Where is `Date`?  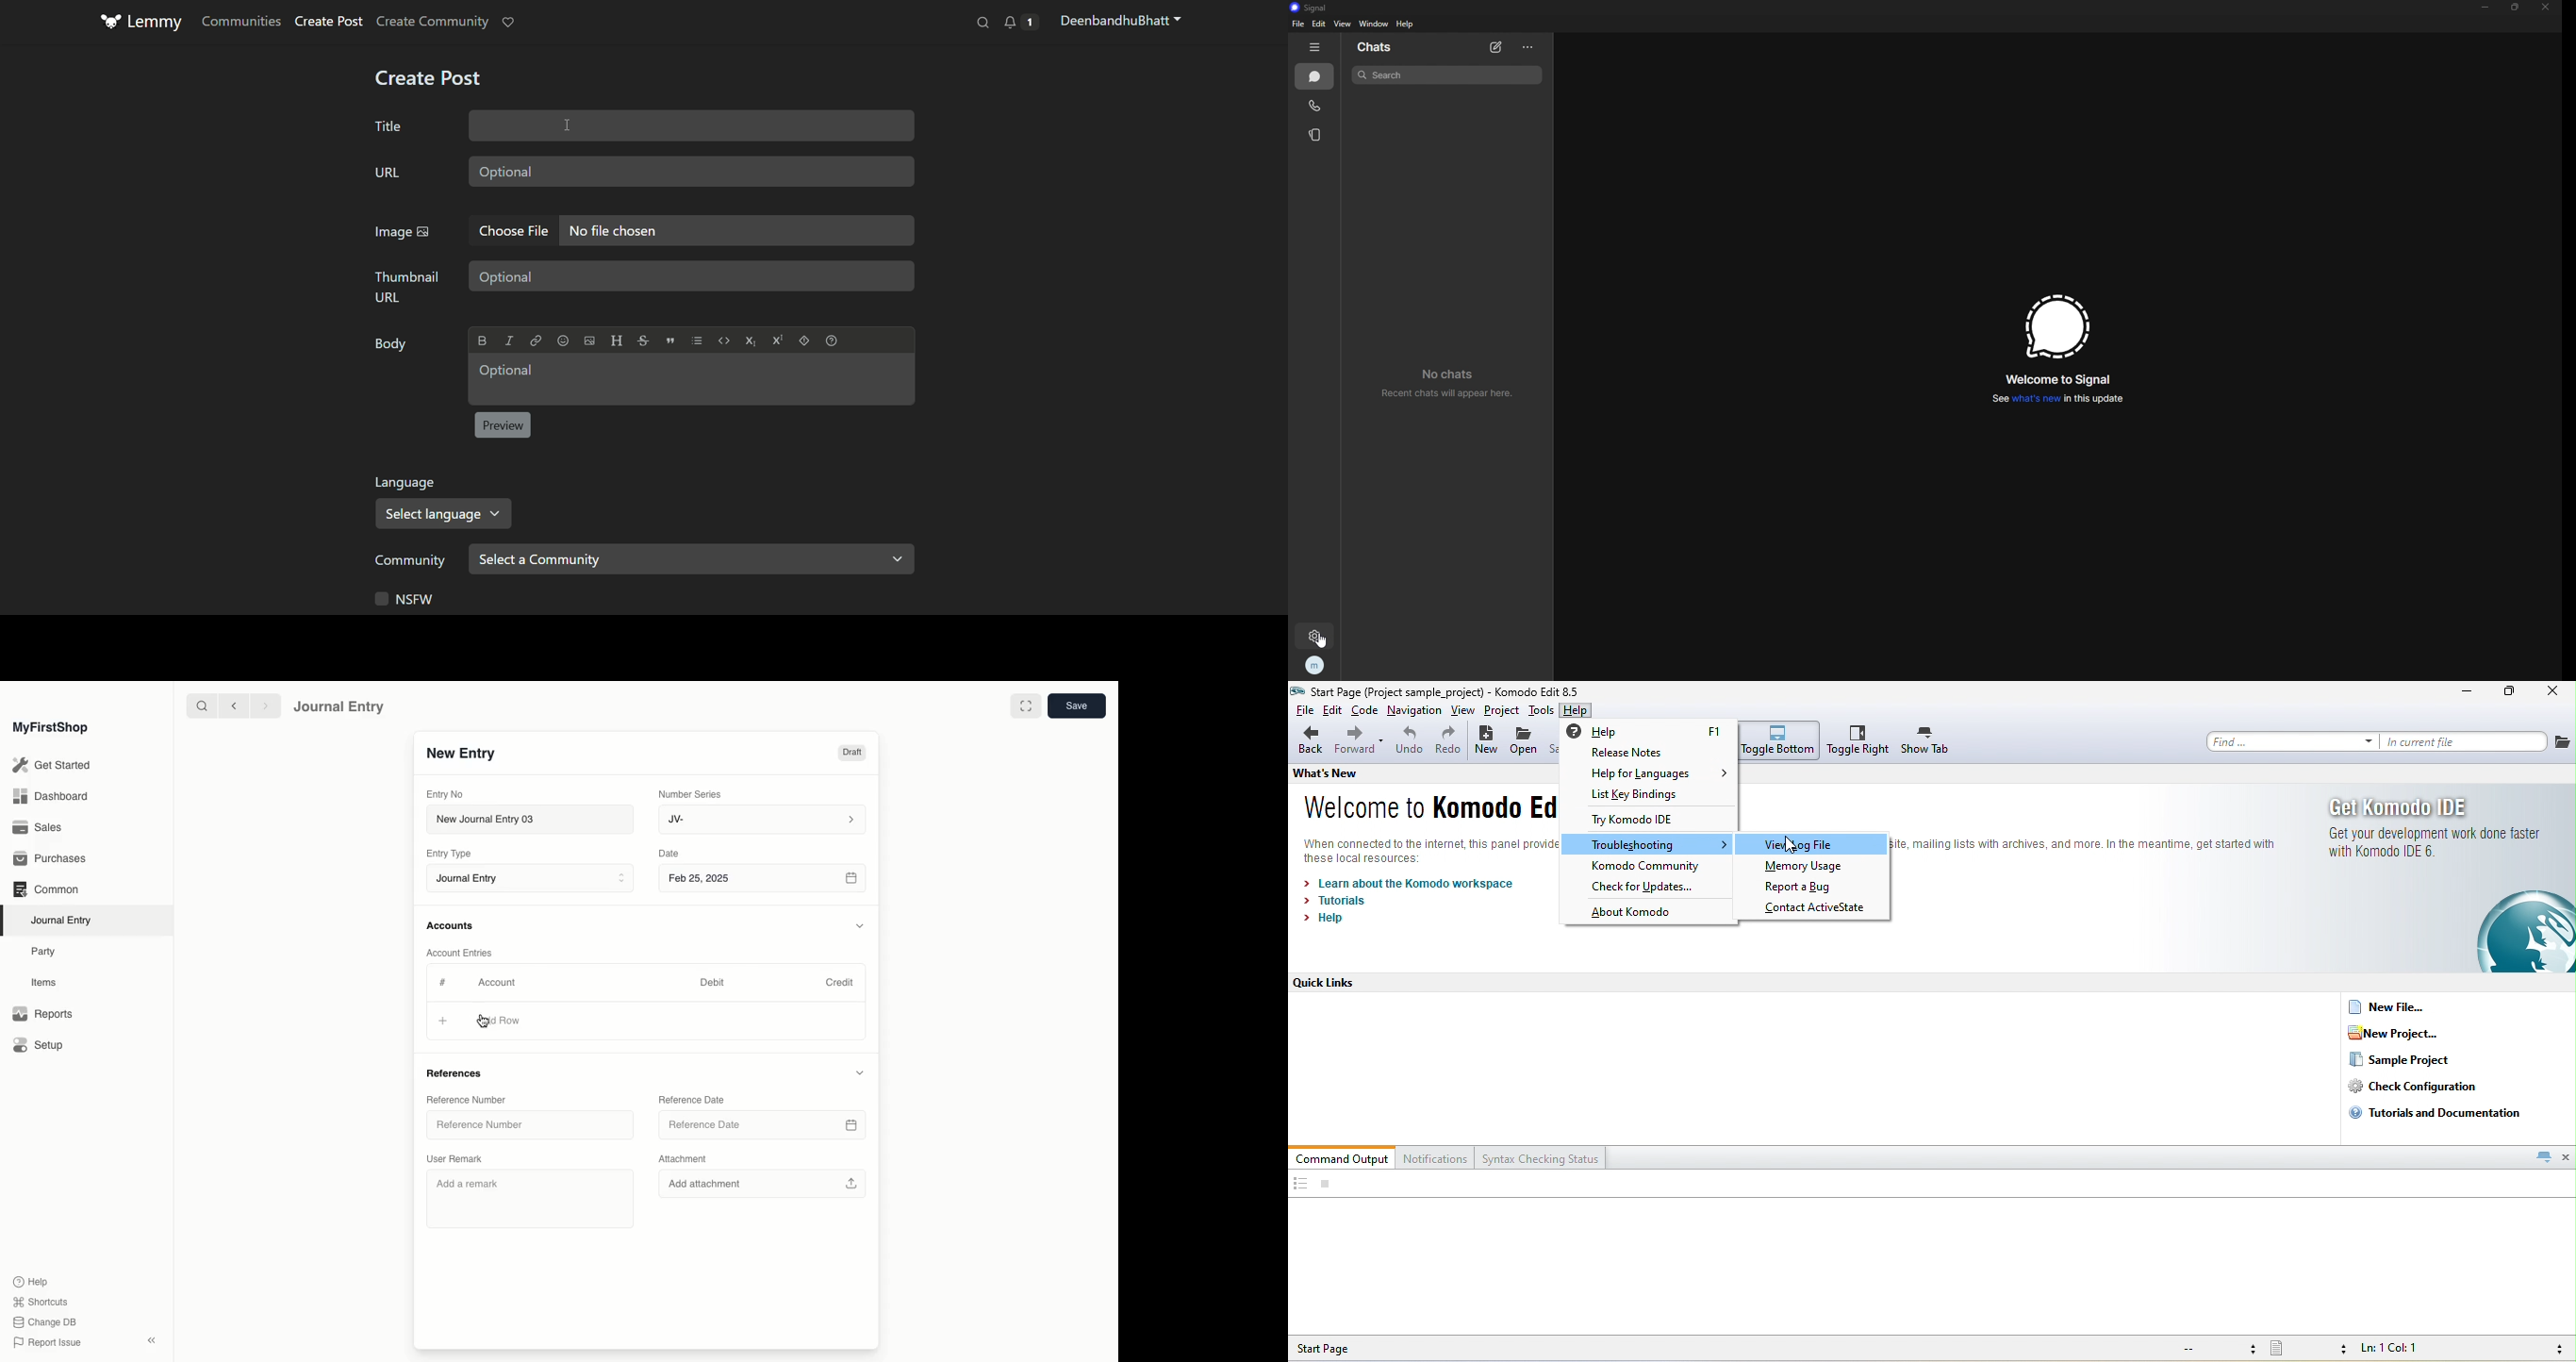 Date is located at coordinates (670, 854).